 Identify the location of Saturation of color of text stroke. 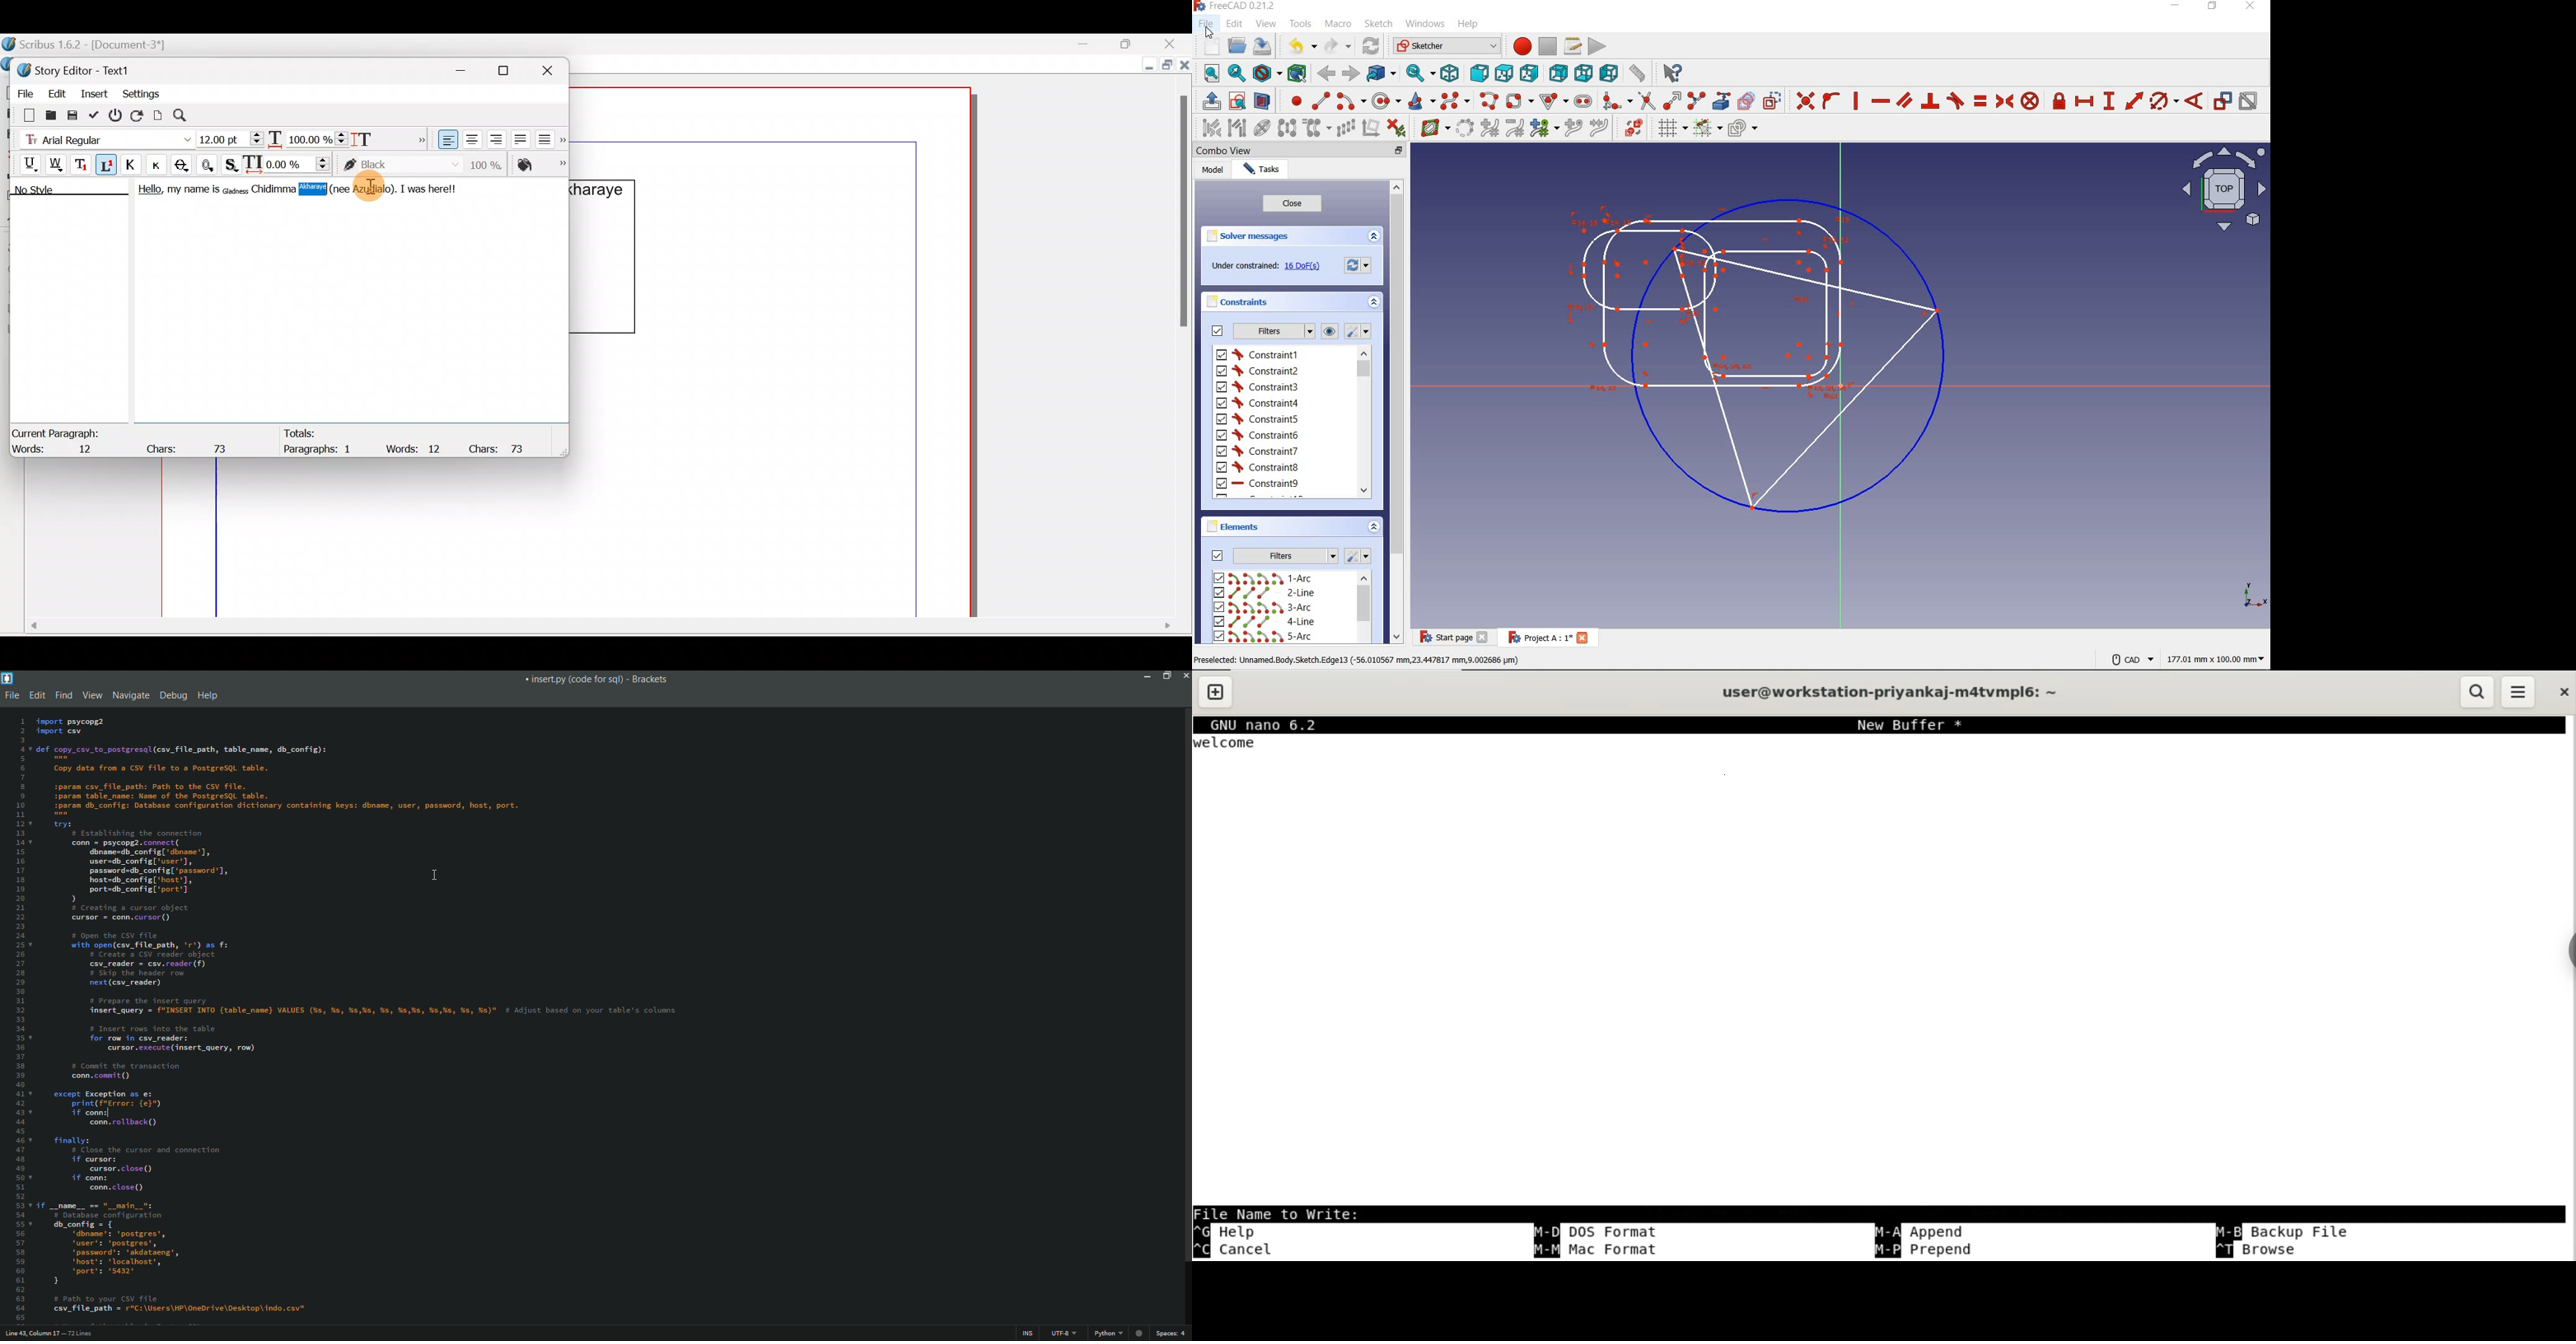
(491, 163).